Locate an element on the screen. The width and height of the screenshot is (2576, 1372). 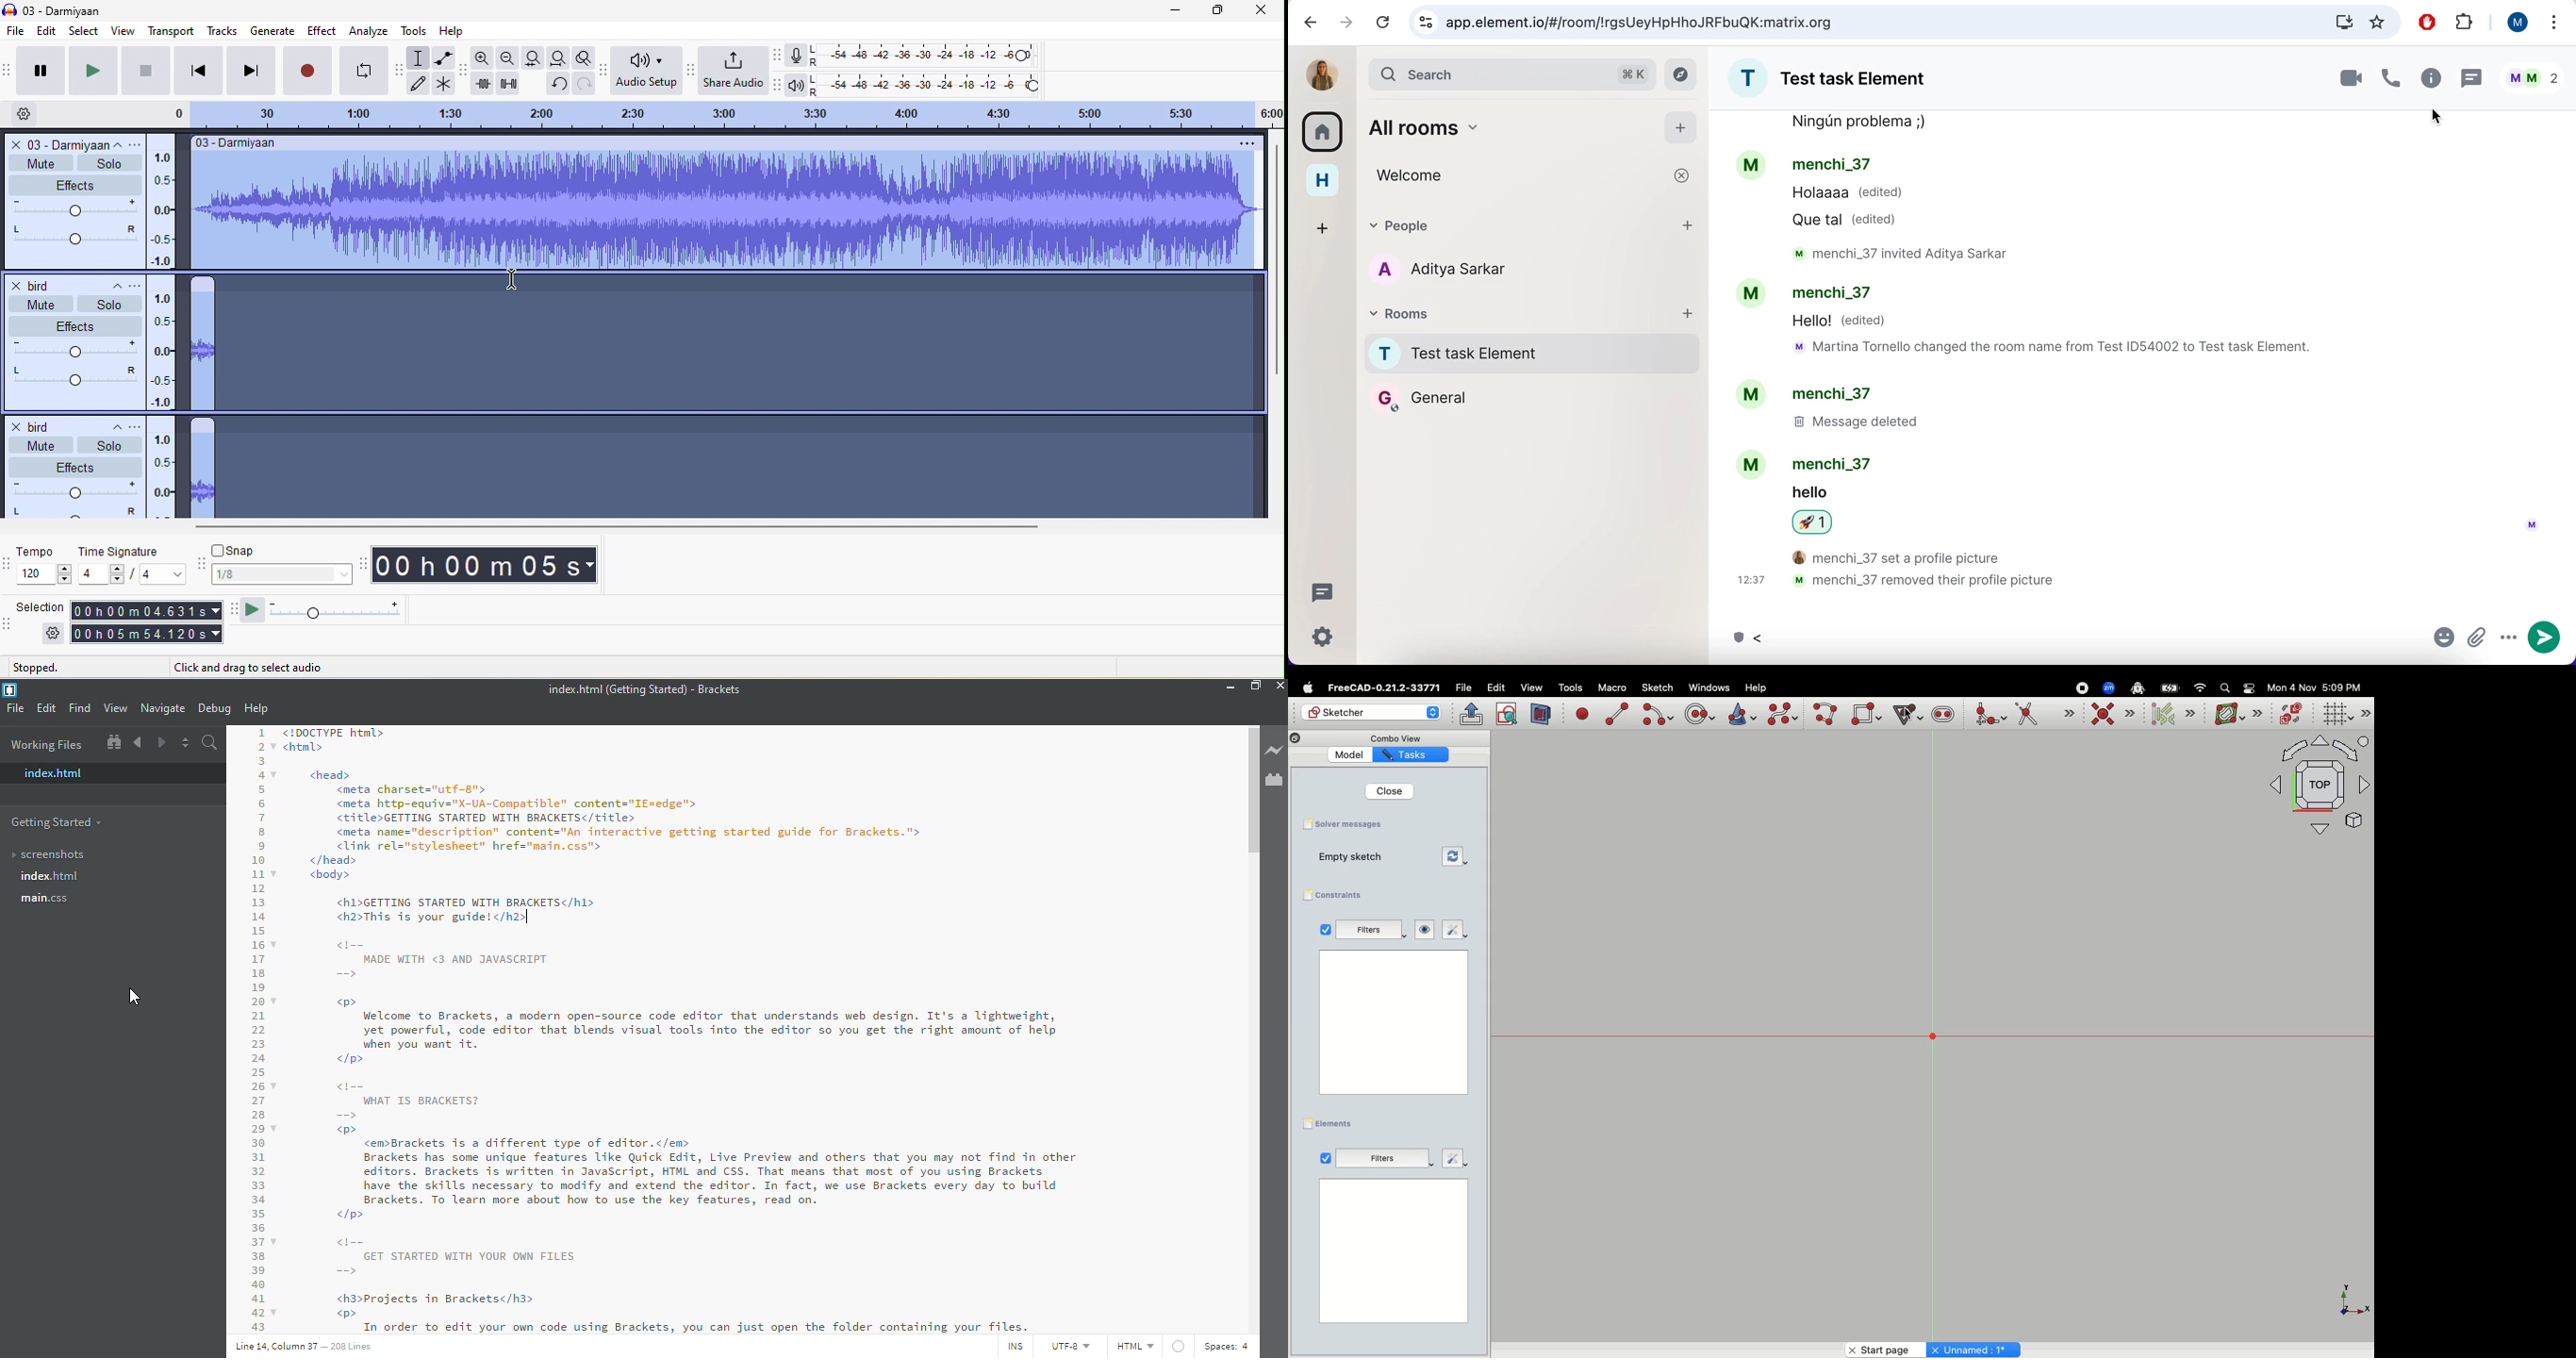
open menu is located at coordinates (141, 423).